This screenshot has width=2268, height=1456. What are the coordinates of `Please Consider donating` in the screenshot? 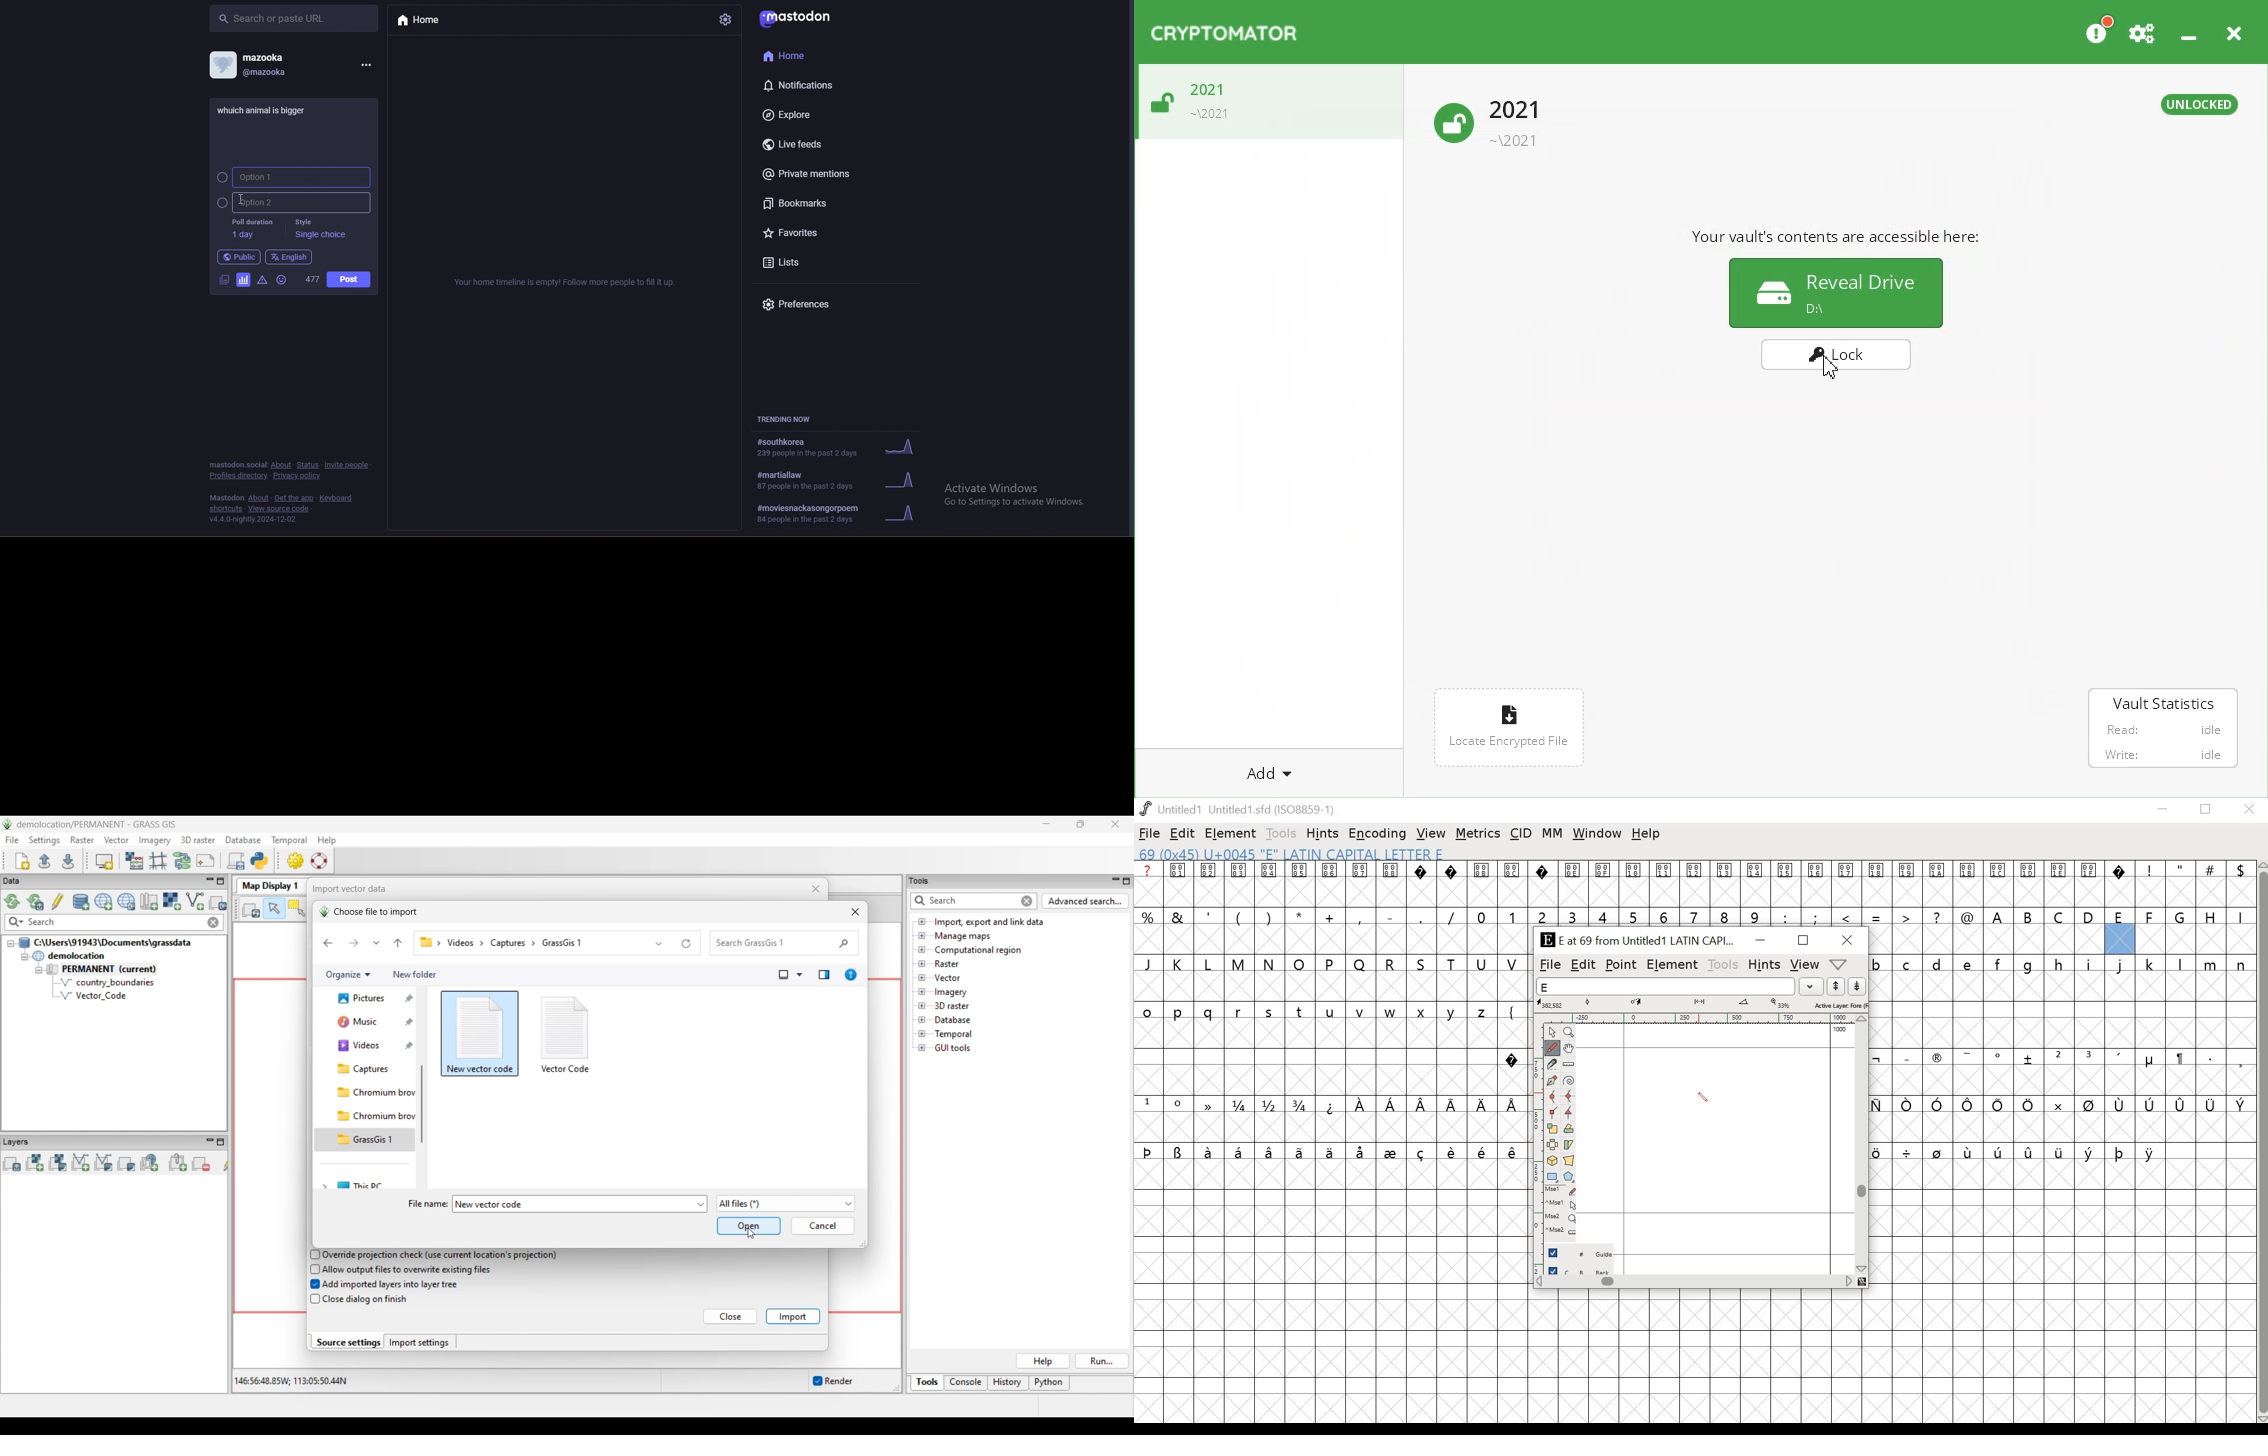 It's located at (2098, 30).